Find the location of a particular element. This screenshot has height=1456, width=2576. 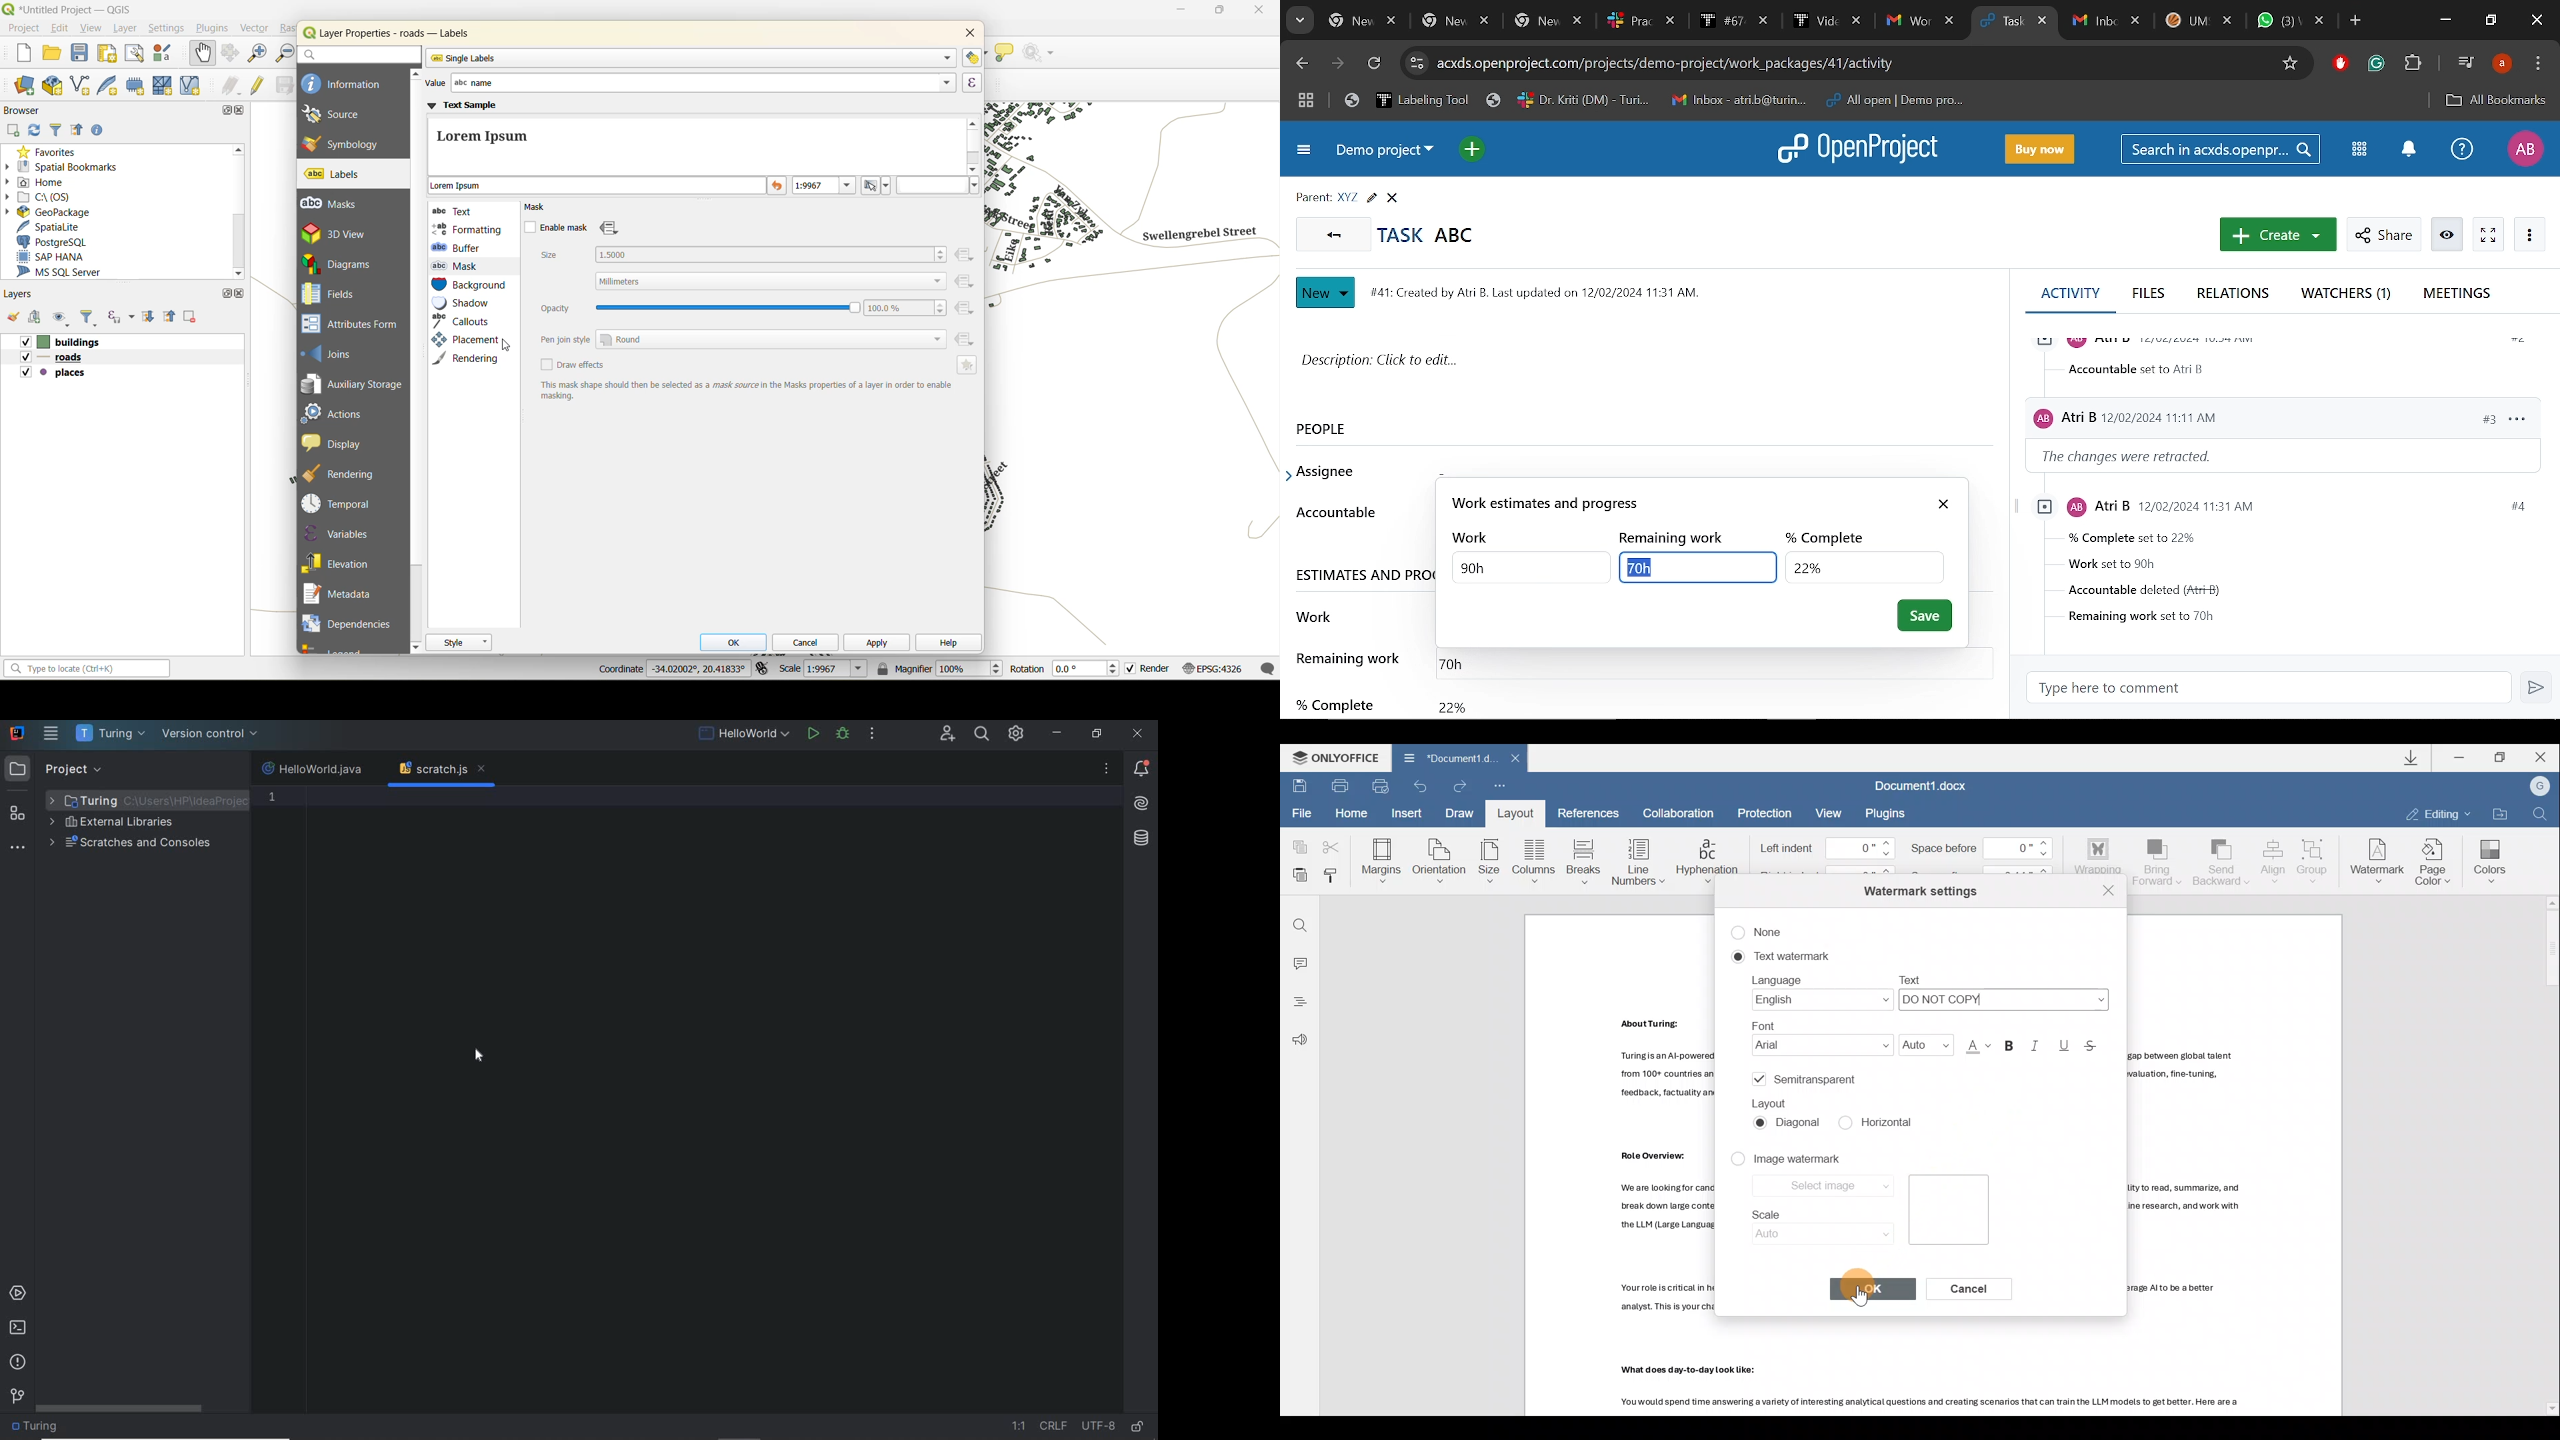

Open project logo is located at coordinates (1864, 150).